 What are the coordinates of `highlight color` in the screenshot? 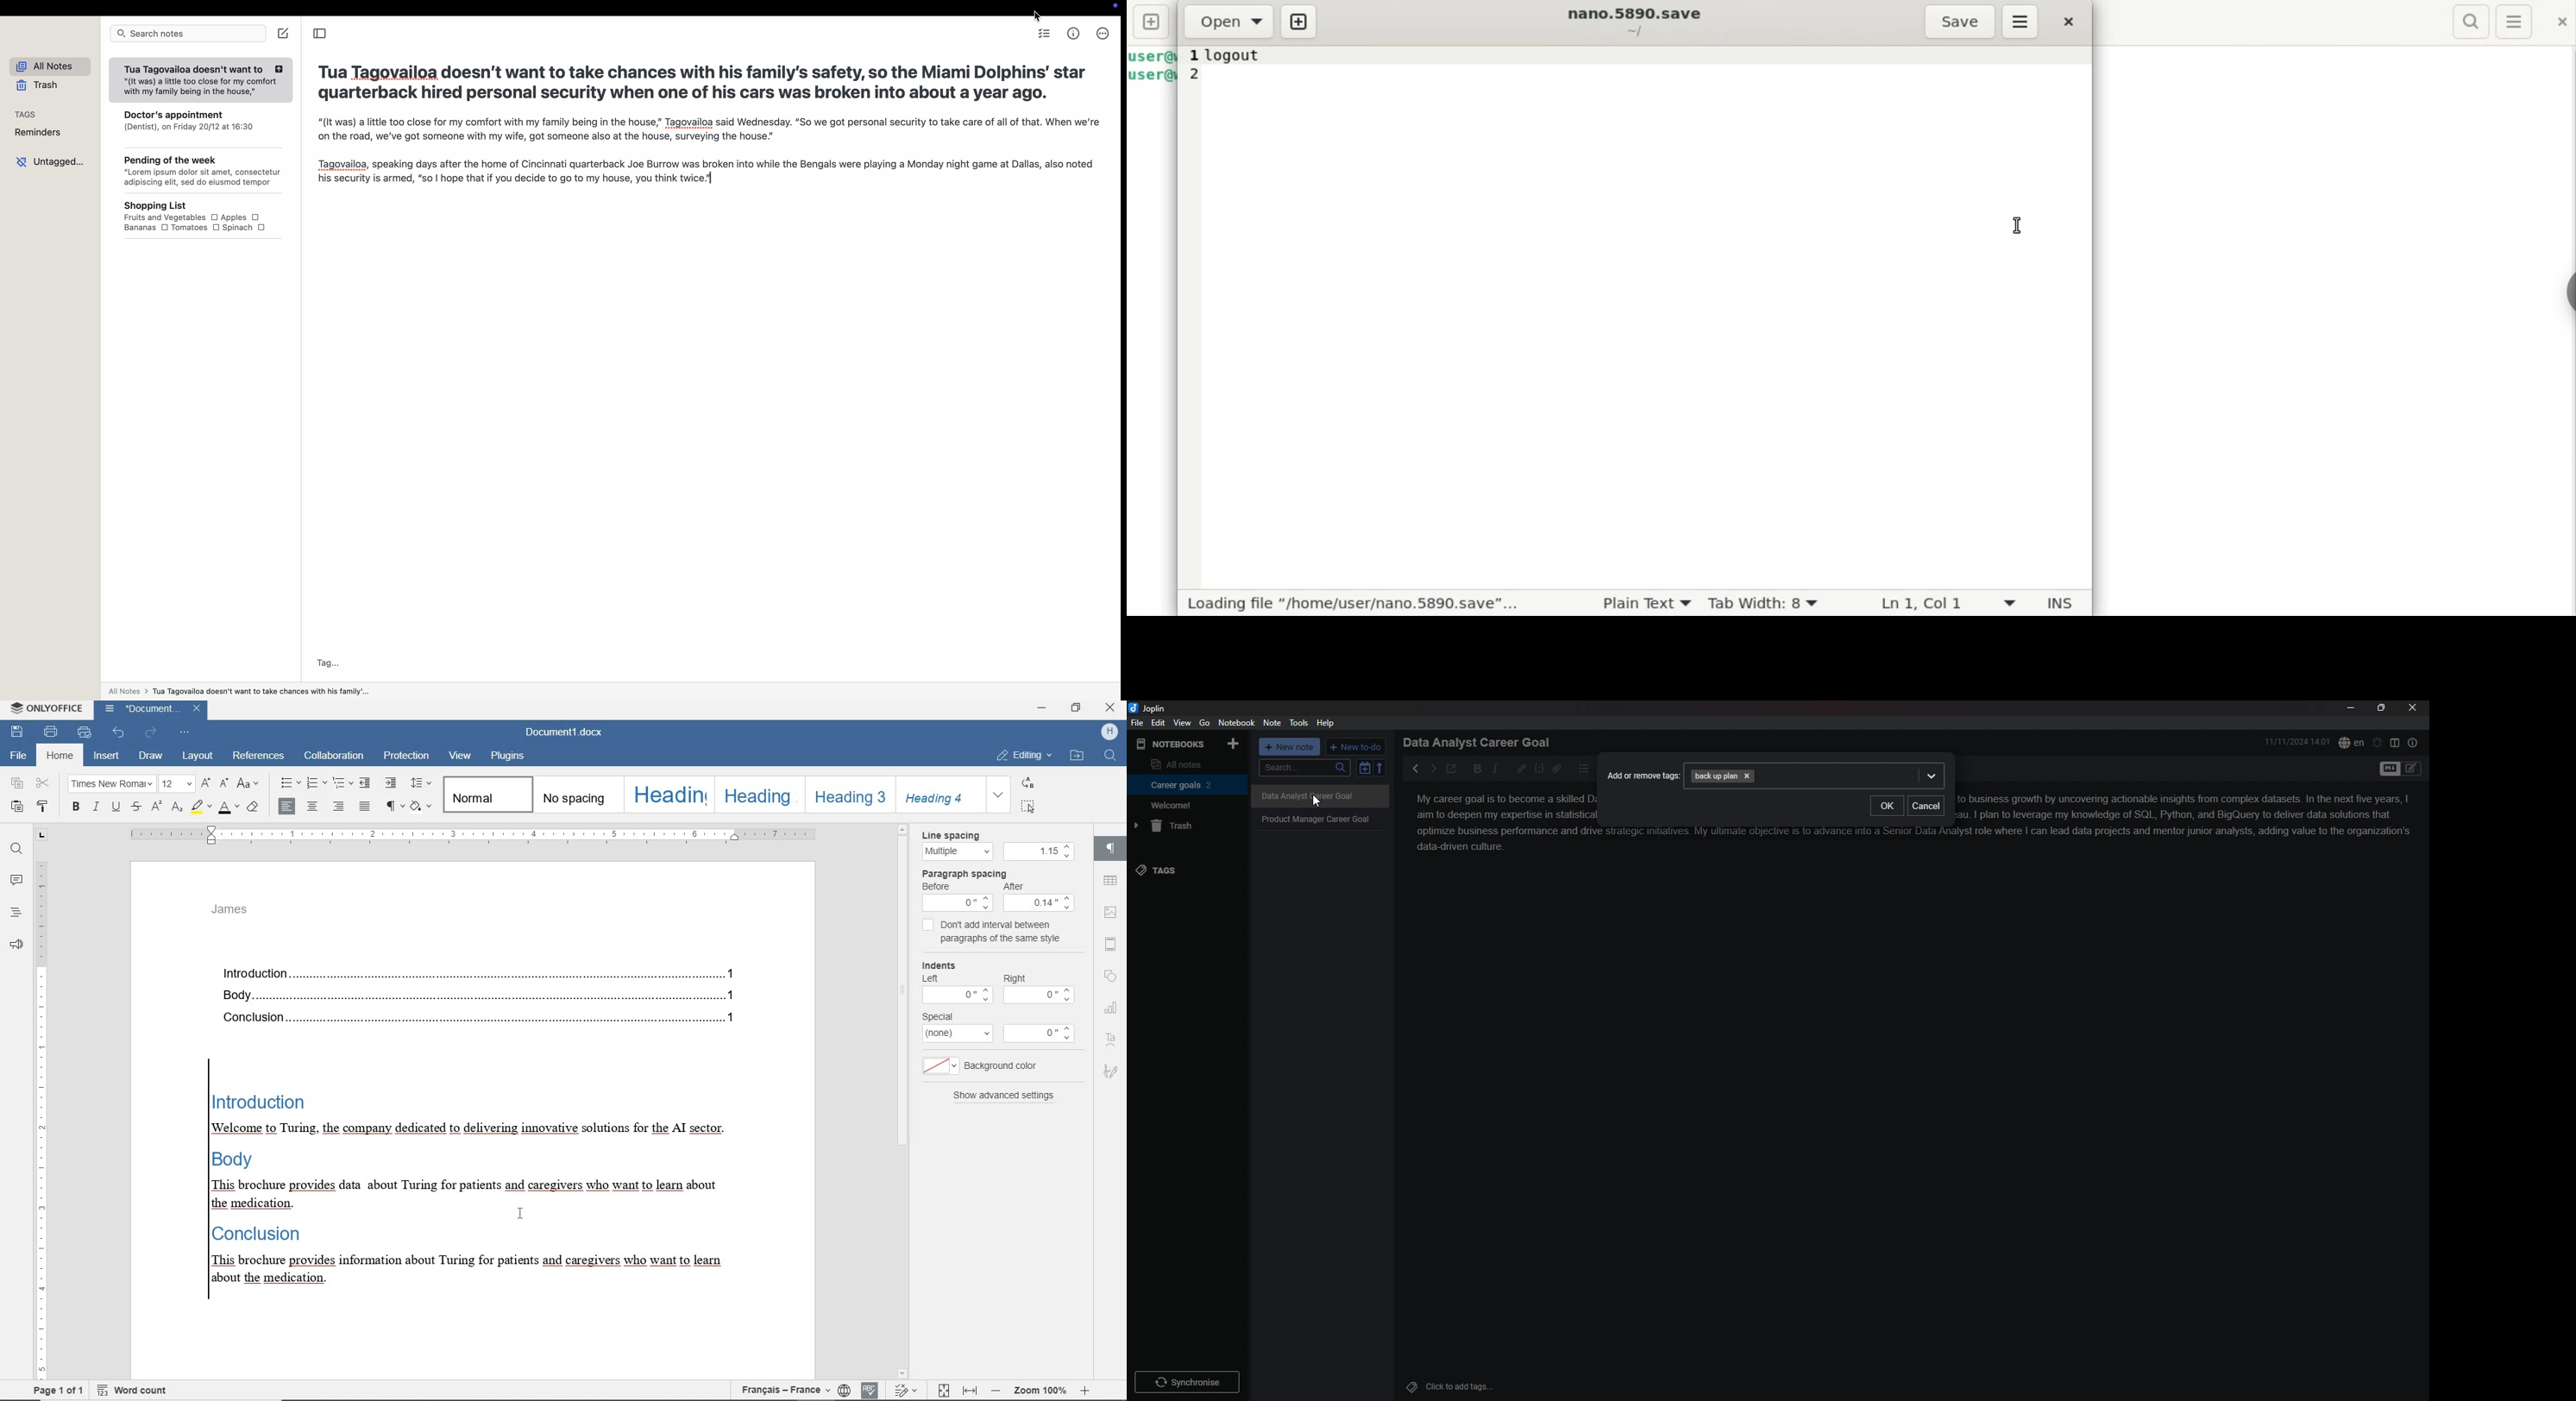 It's located at (202, 808).